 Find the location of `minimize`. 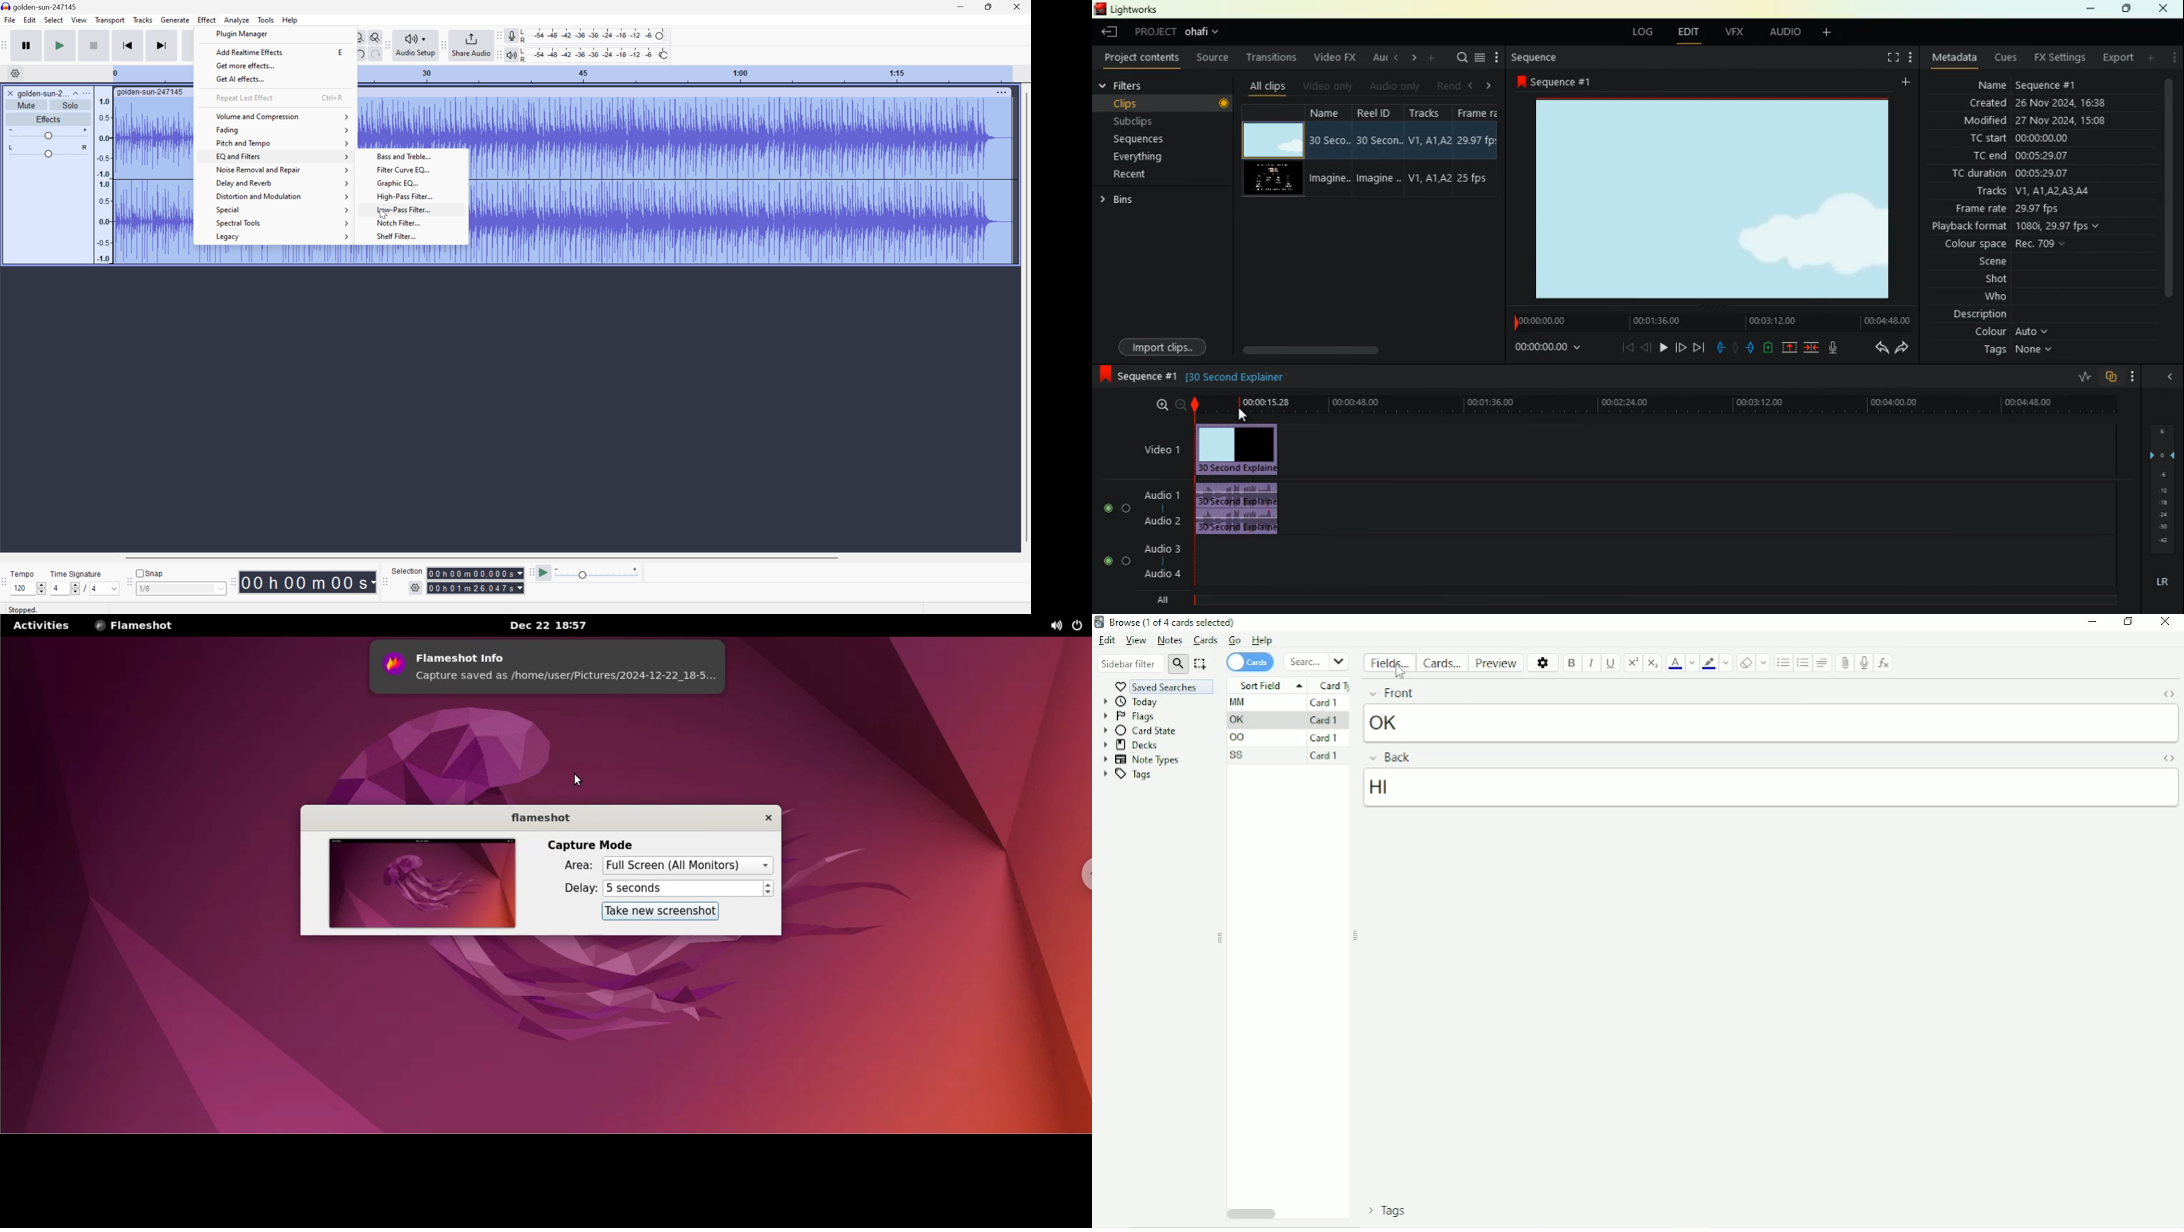

minimize is located at coordinates (2093, 9).